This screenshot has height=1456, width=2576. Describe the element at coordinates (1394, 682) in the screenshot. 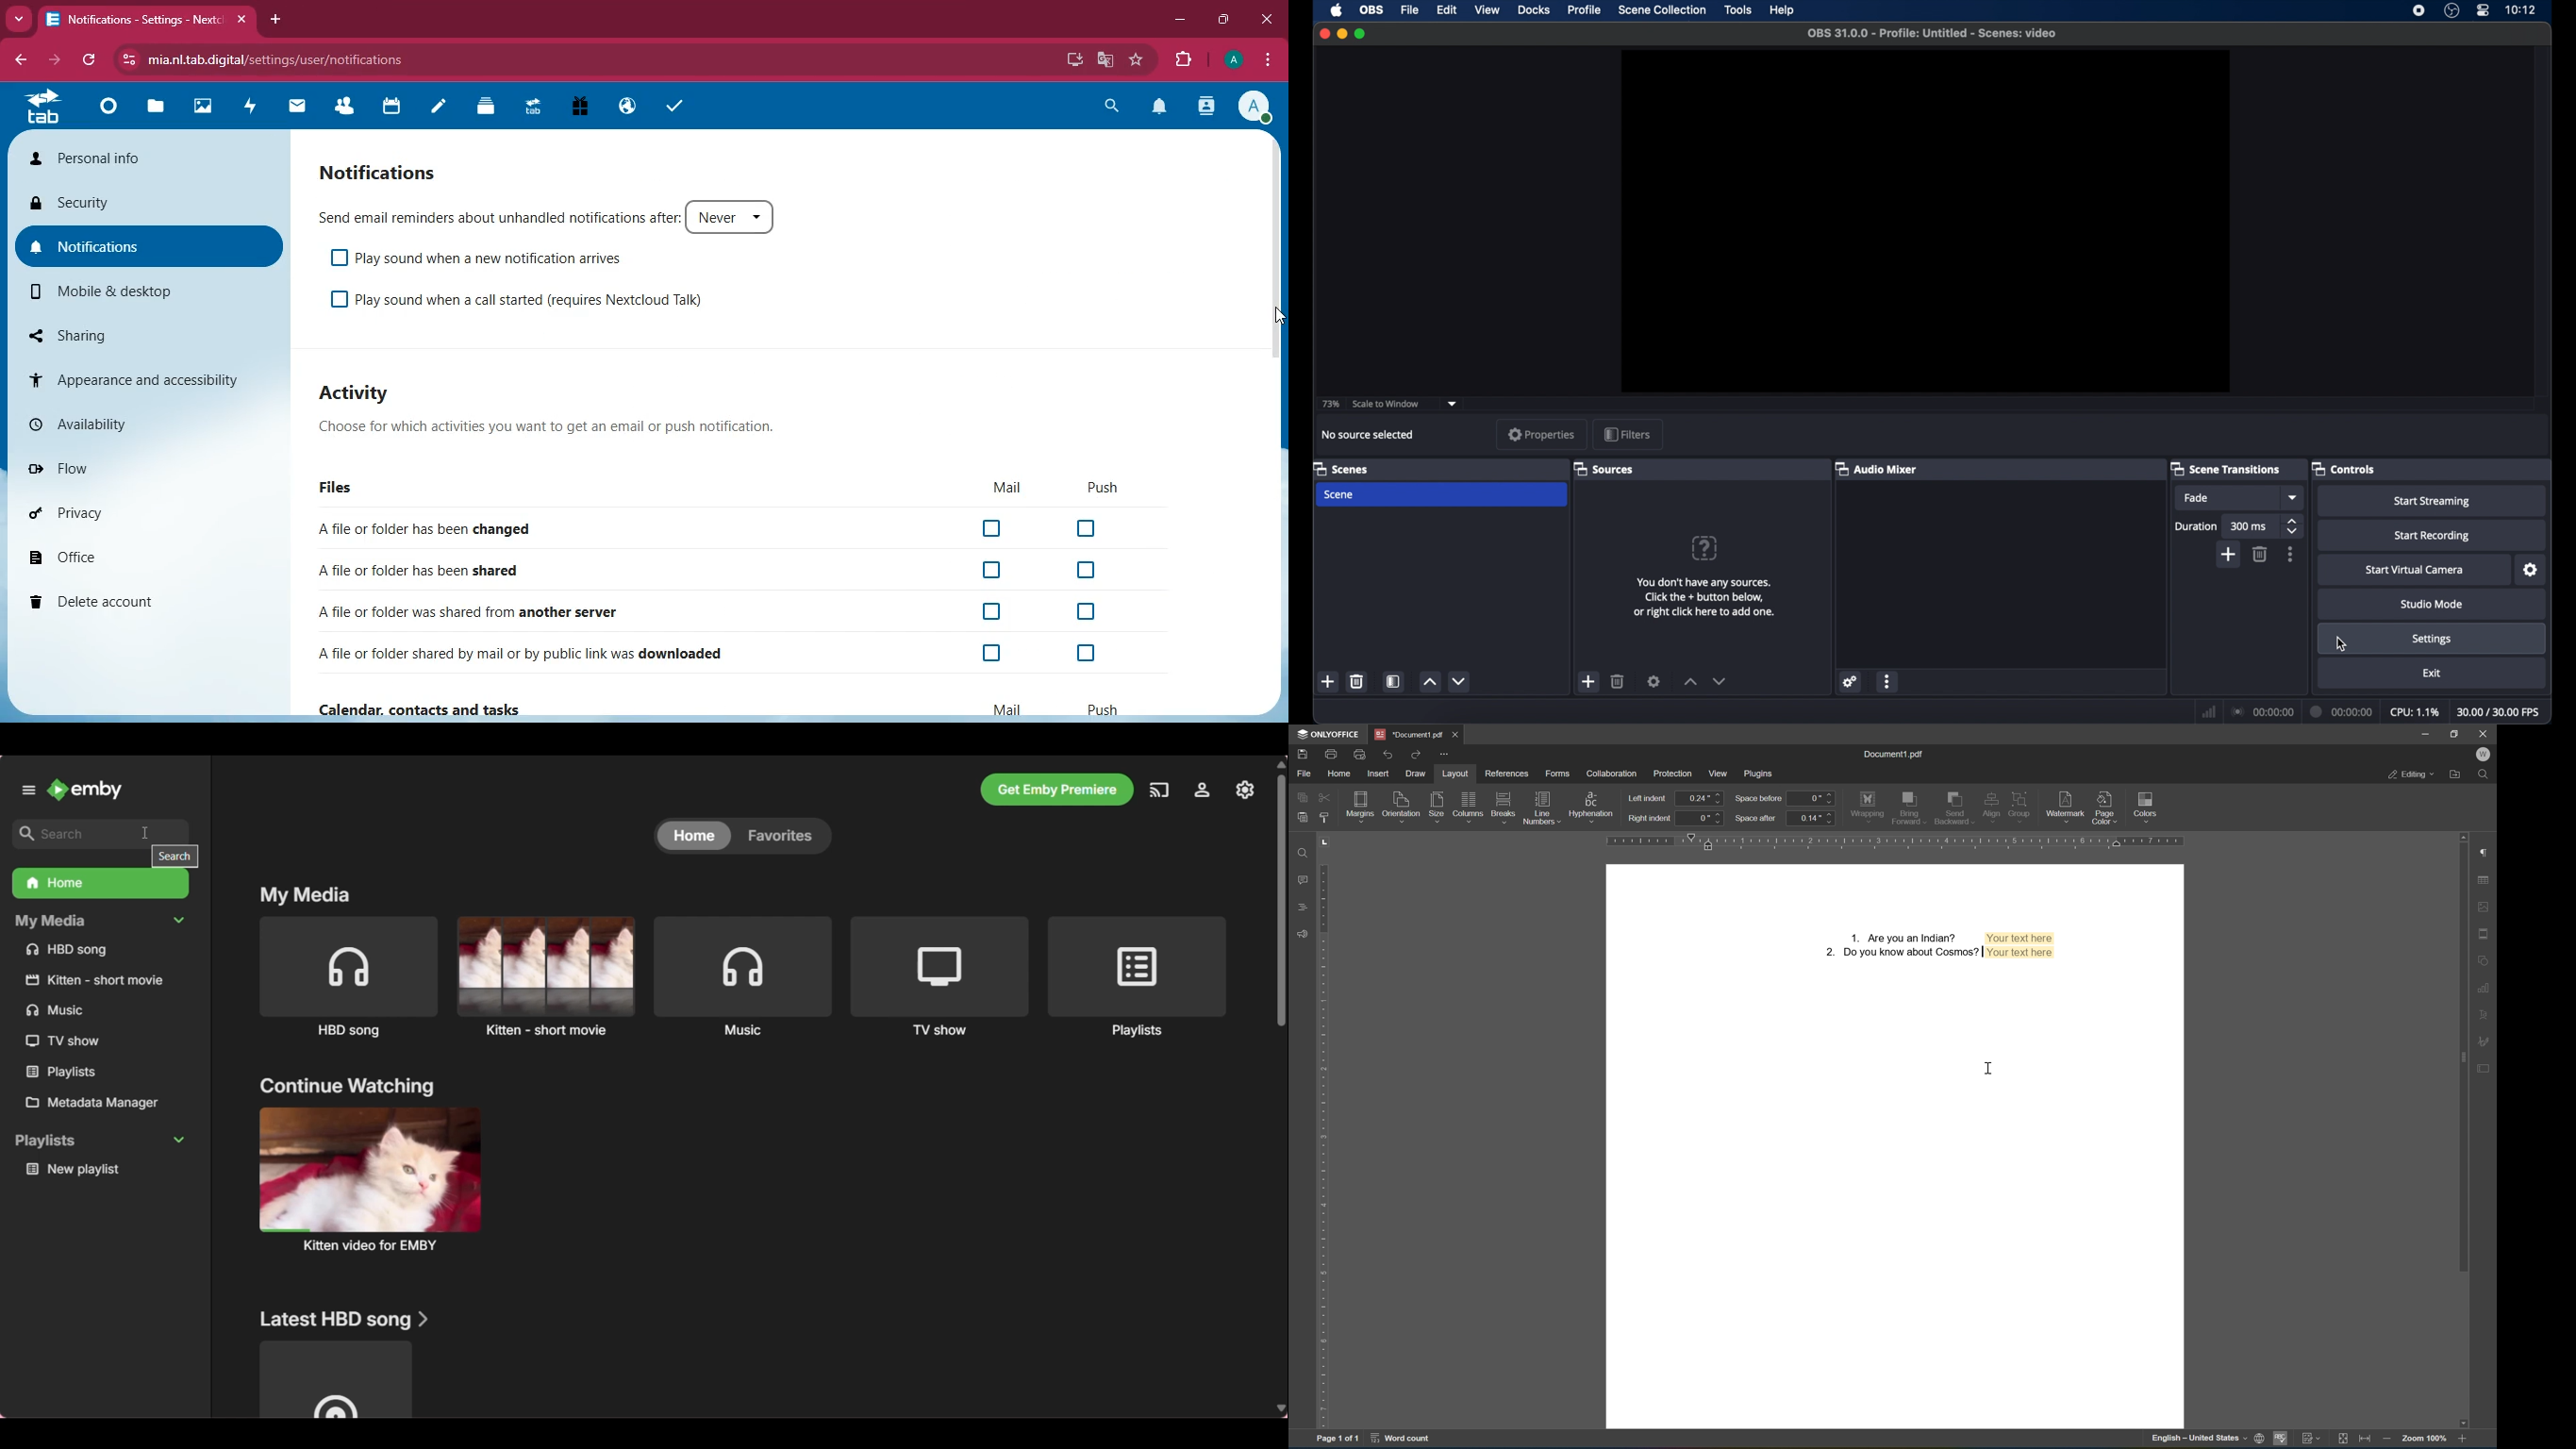

I see `scene filters` at that location.